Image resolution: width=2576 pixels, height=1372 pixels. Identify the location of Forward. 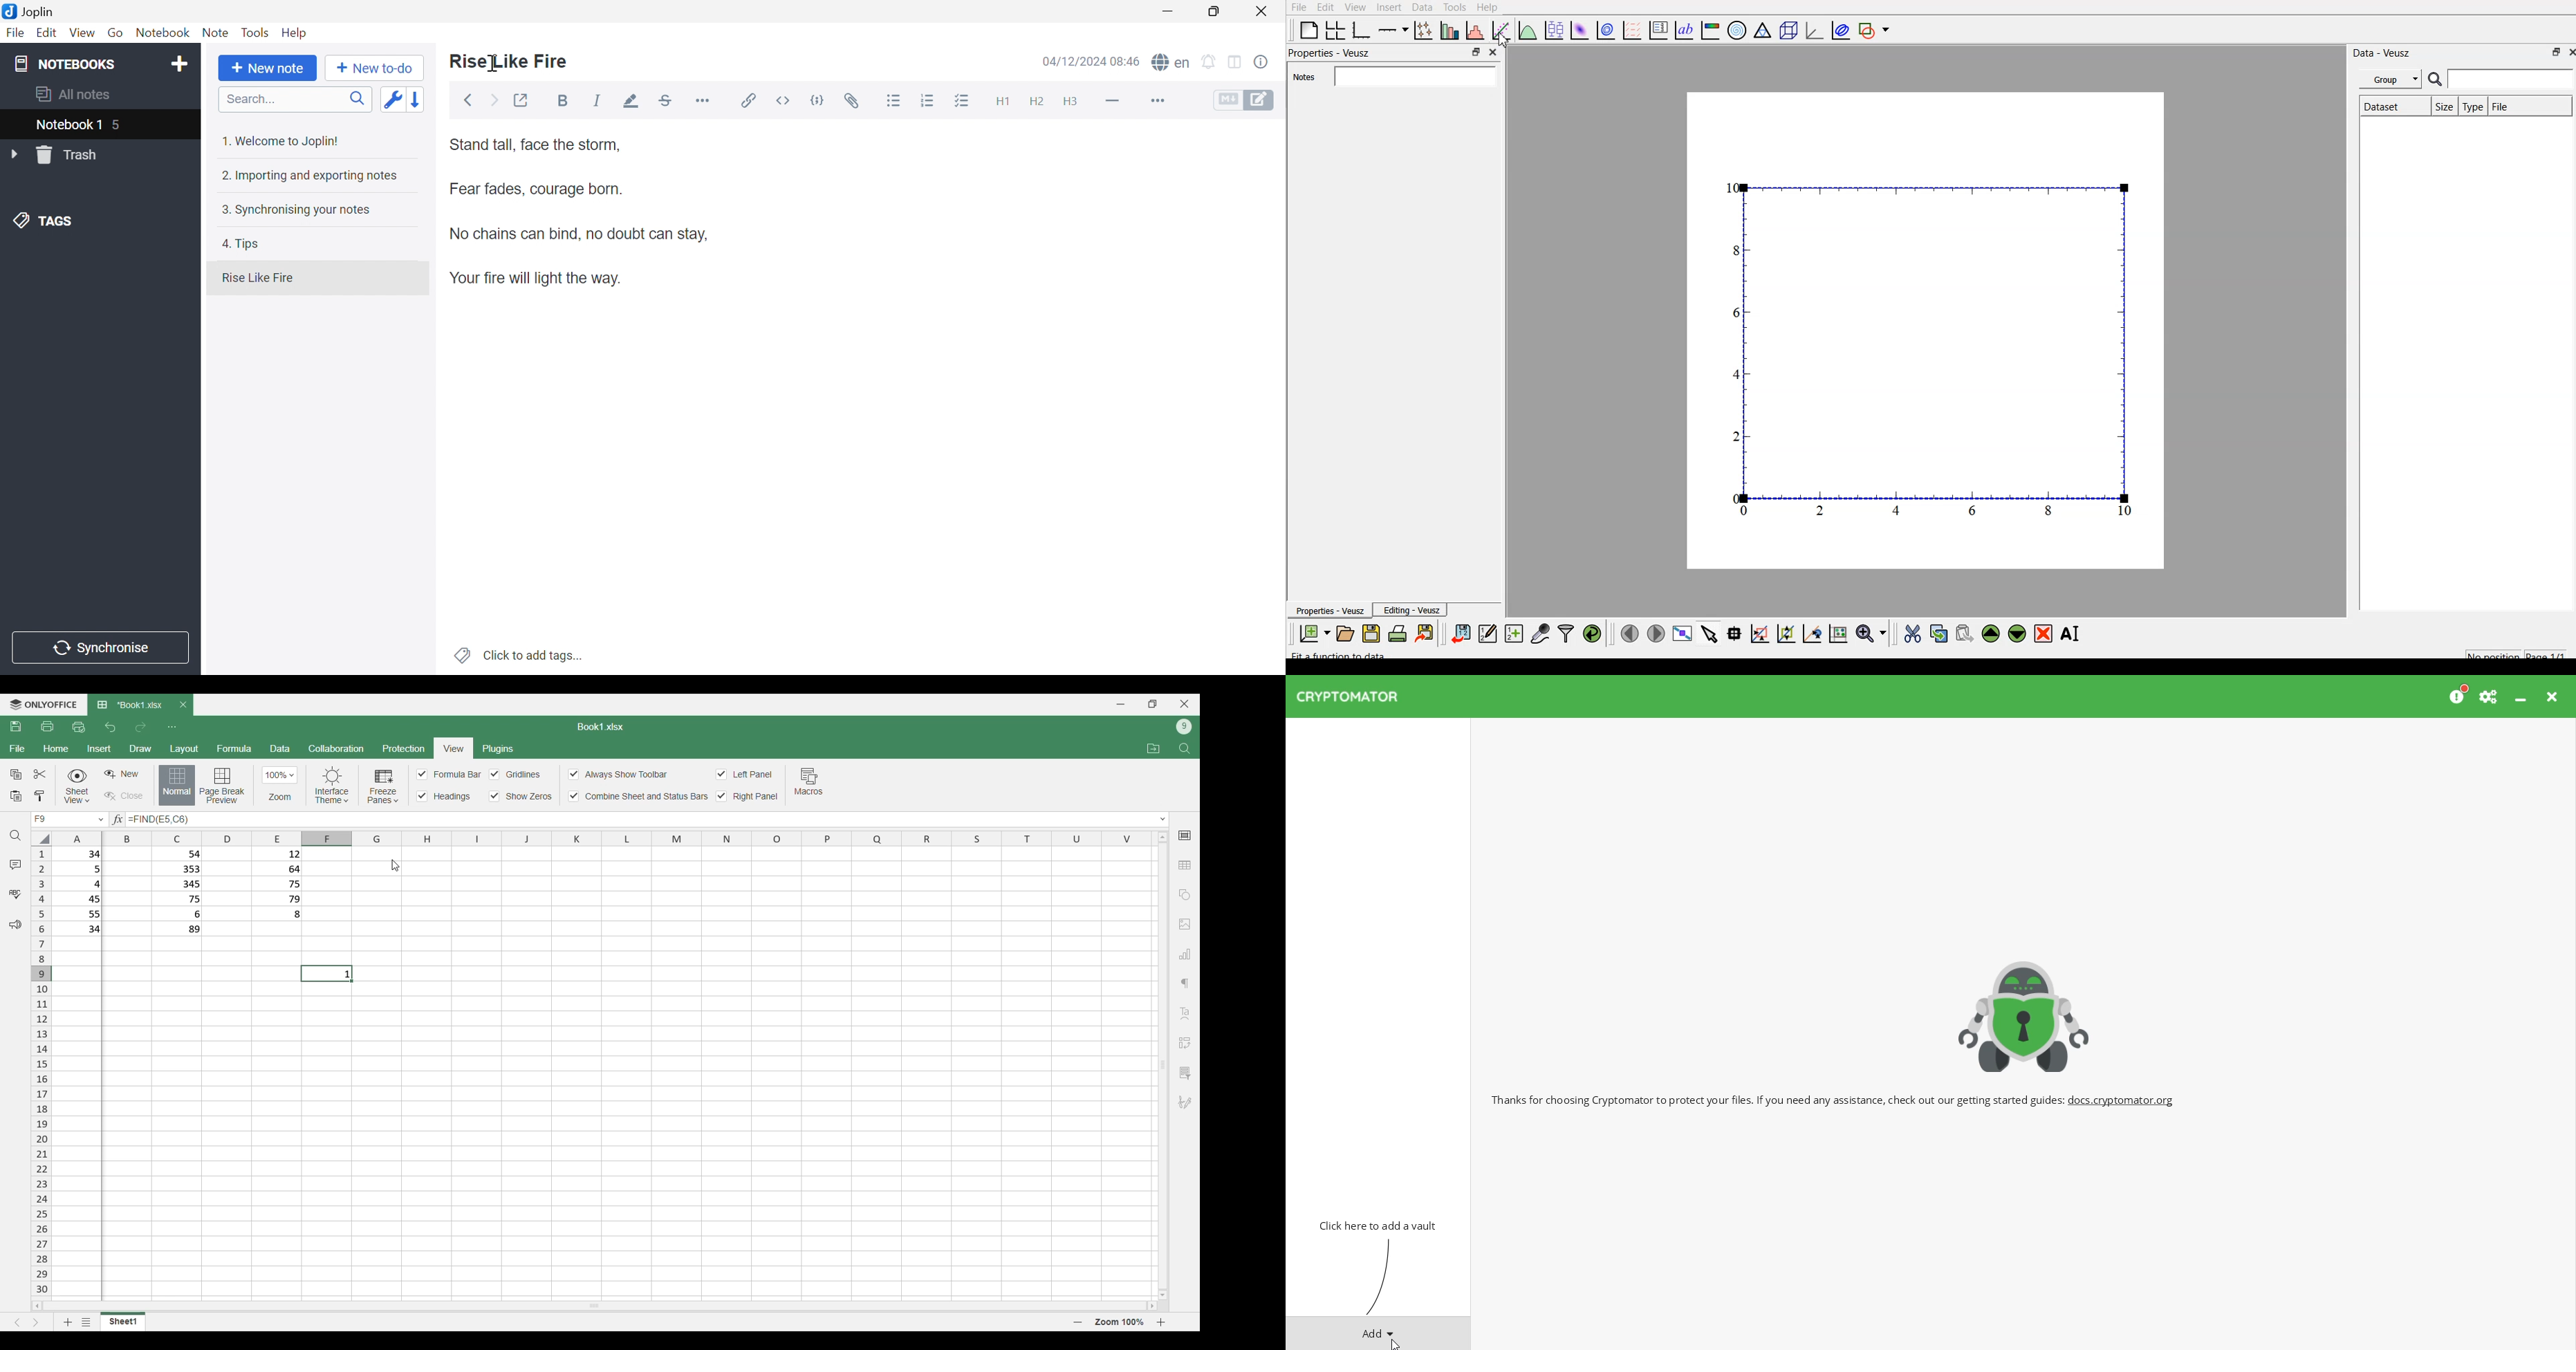
(493, 99).